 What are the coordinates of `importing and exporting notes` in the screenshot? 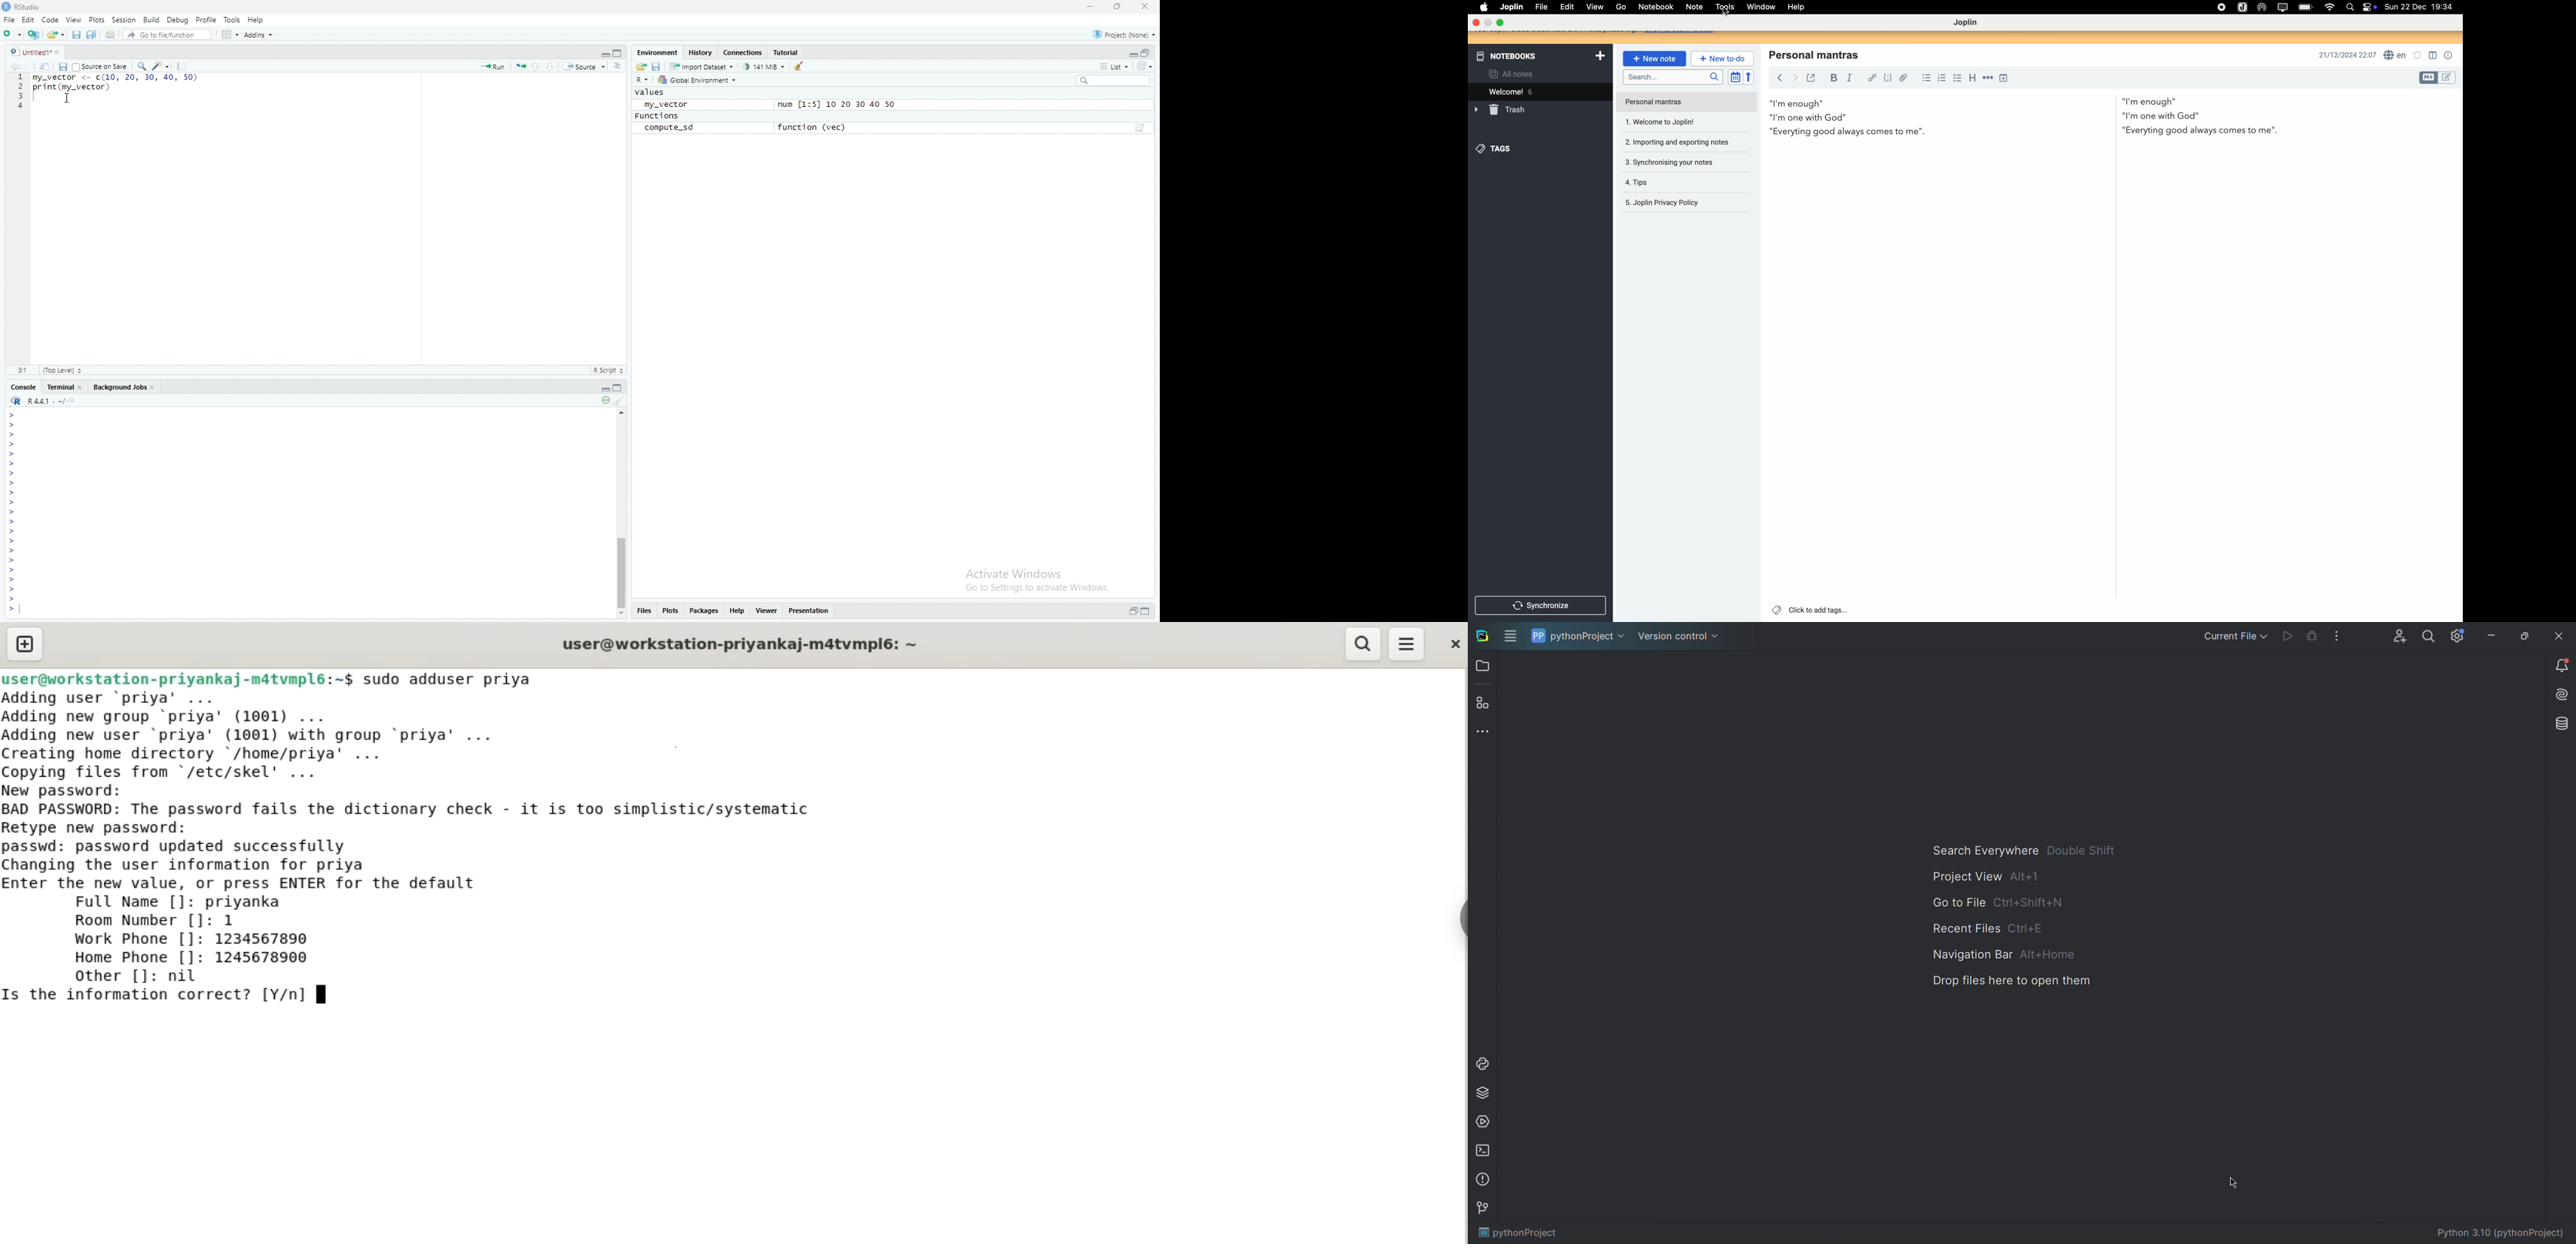 It's located at (1675, 143).